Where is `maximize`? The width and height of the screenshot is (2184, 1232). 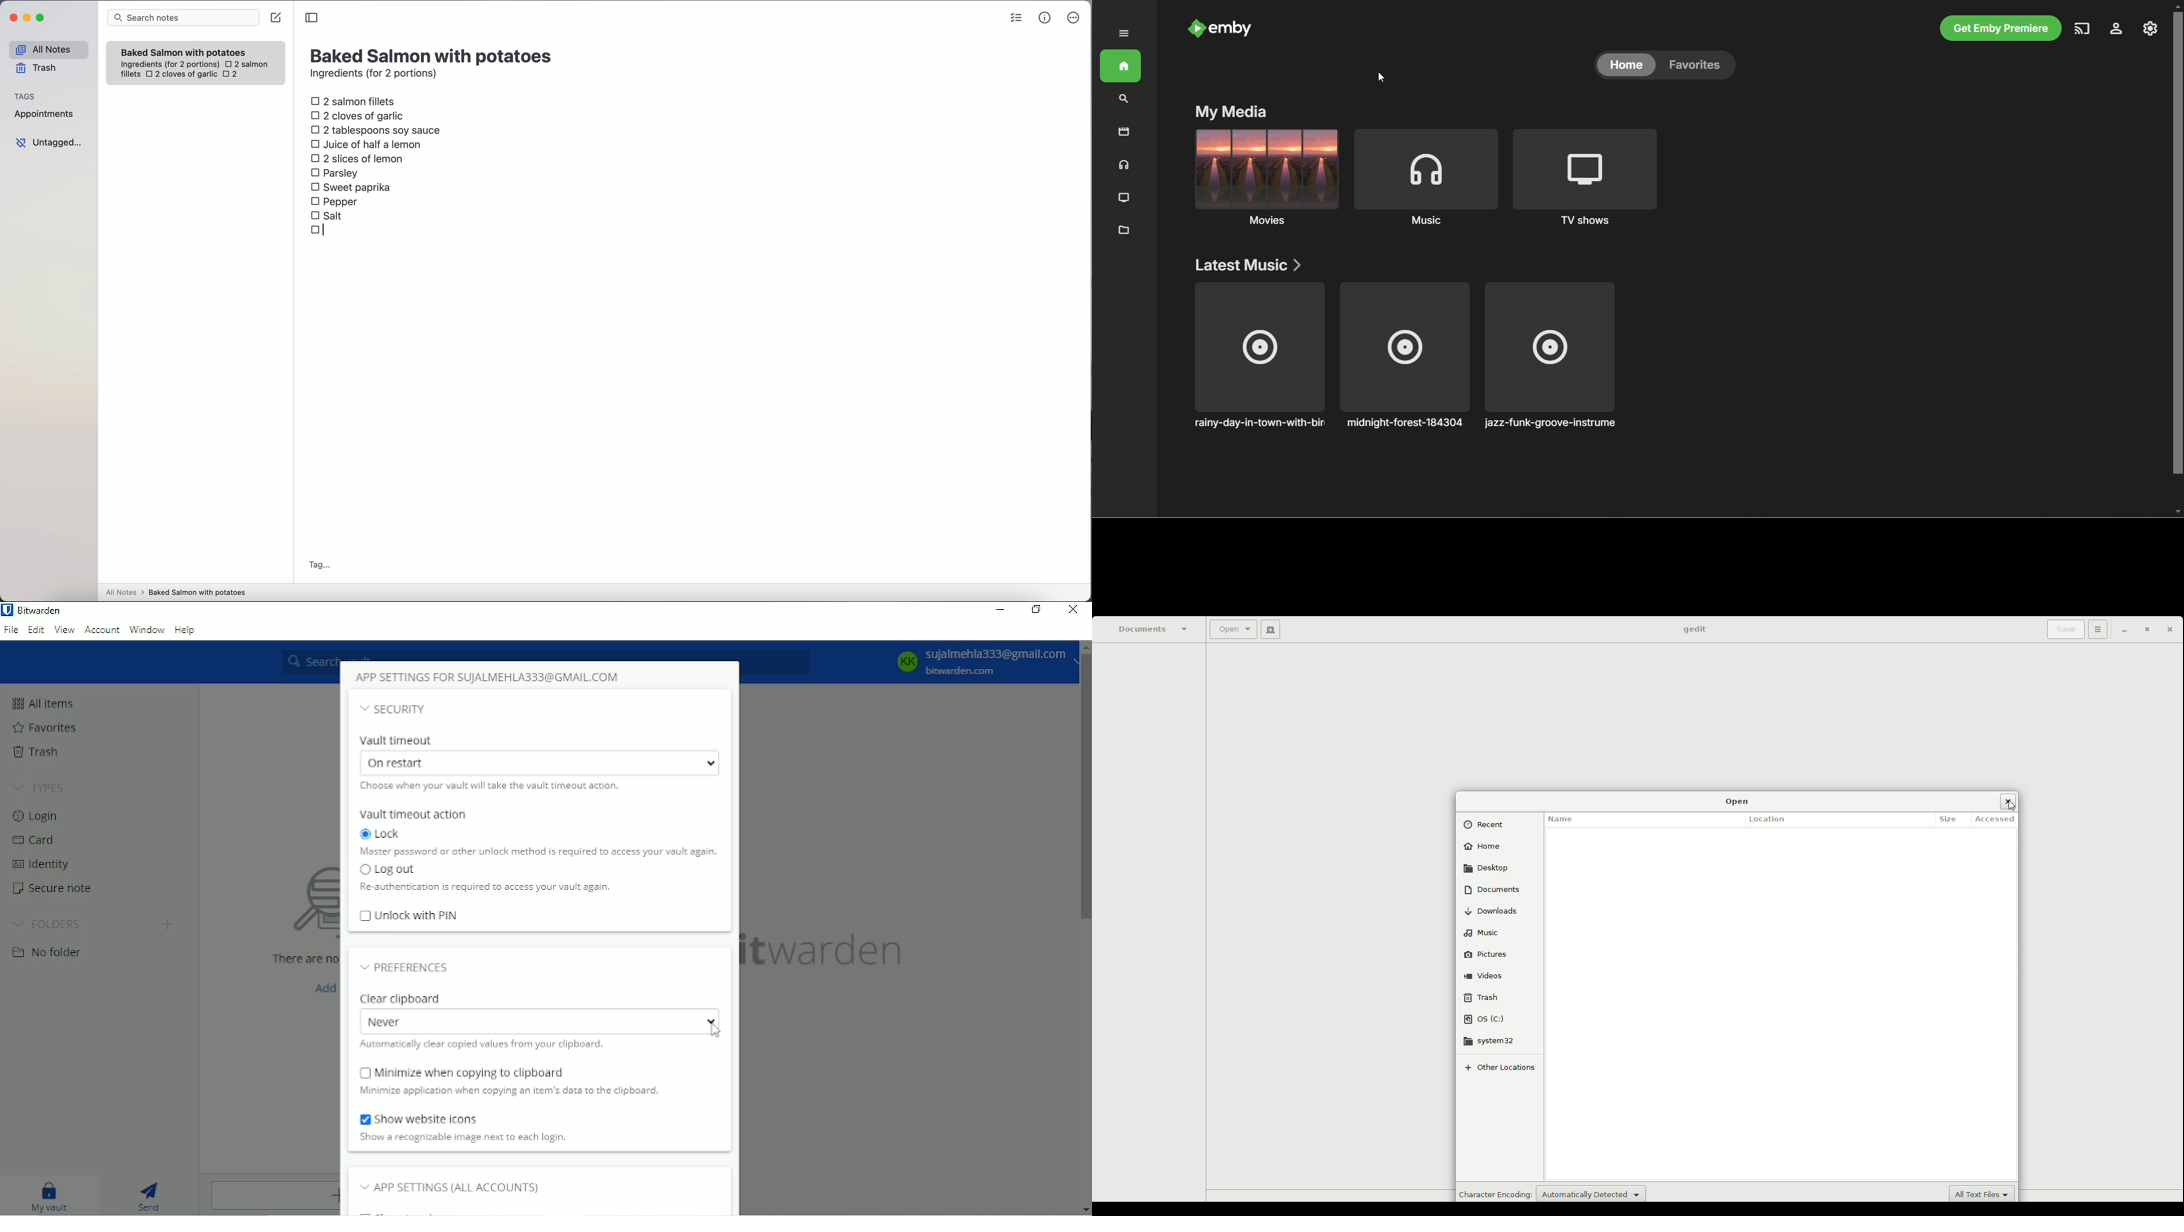 maximize is located at coordinates (42, 17).